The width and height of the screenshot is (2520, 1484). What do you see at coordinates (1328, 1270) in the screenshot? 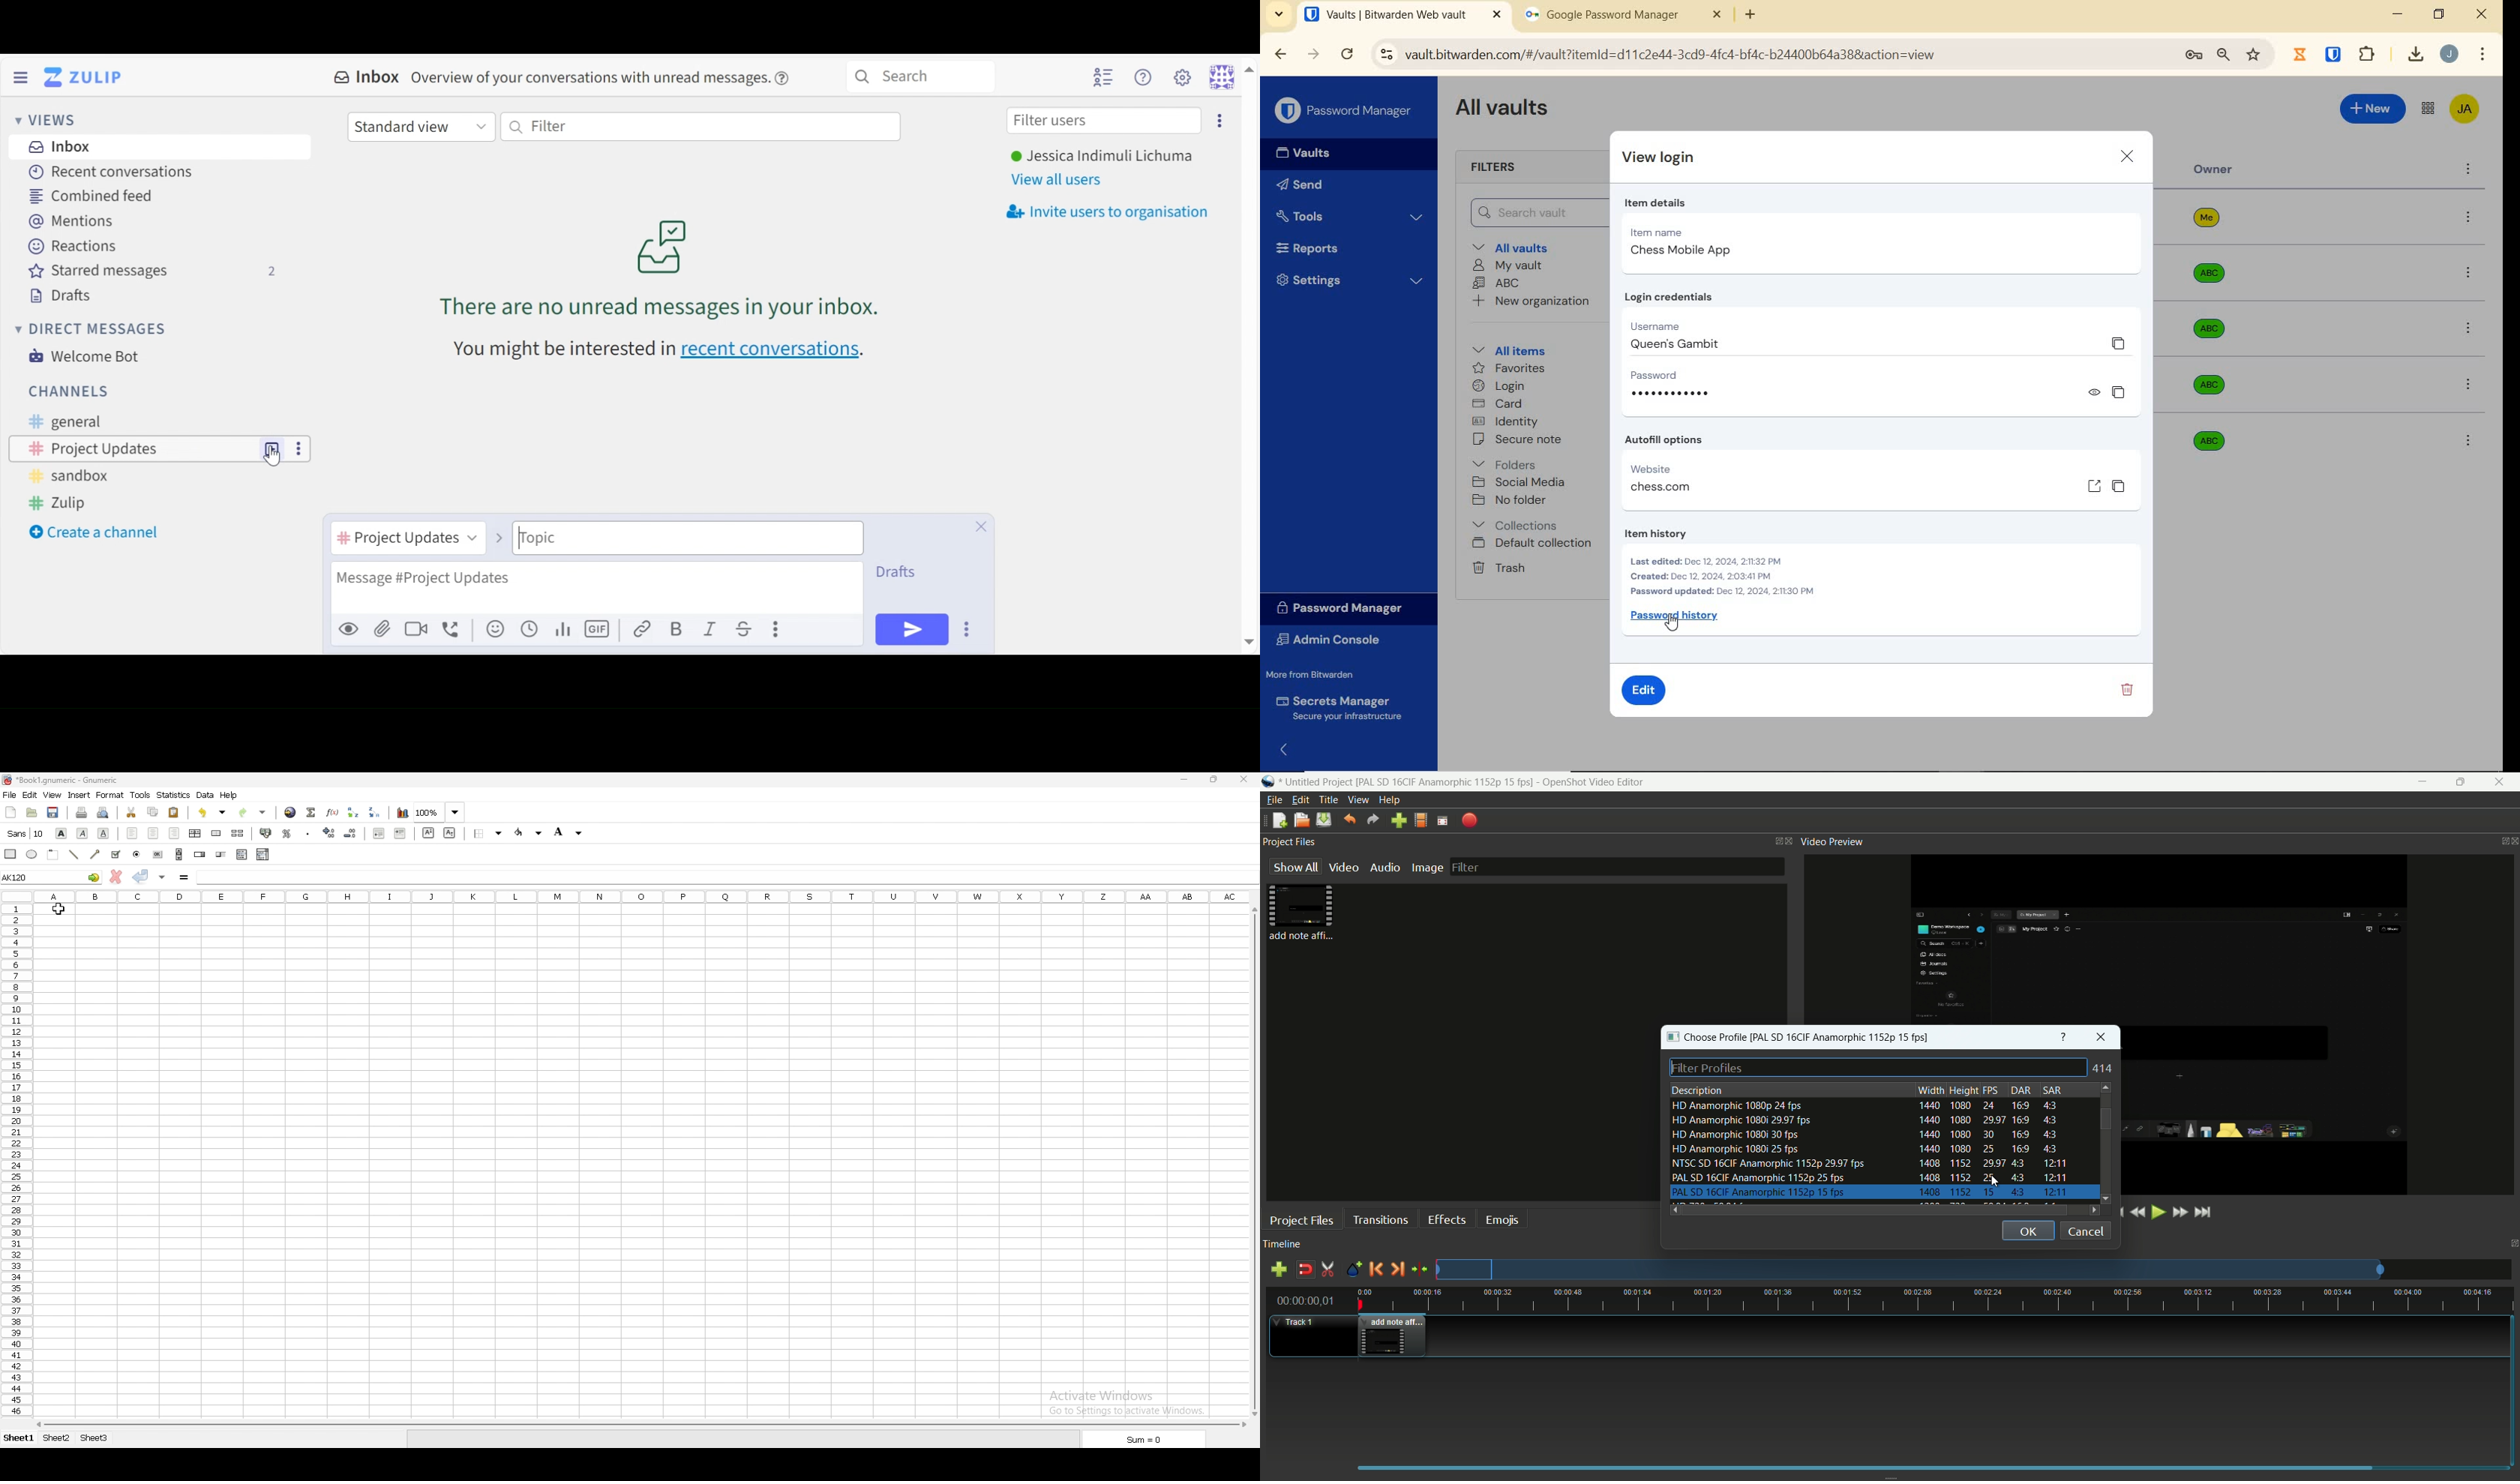
I see `enable razor` at bounding box center [1328, 1270].